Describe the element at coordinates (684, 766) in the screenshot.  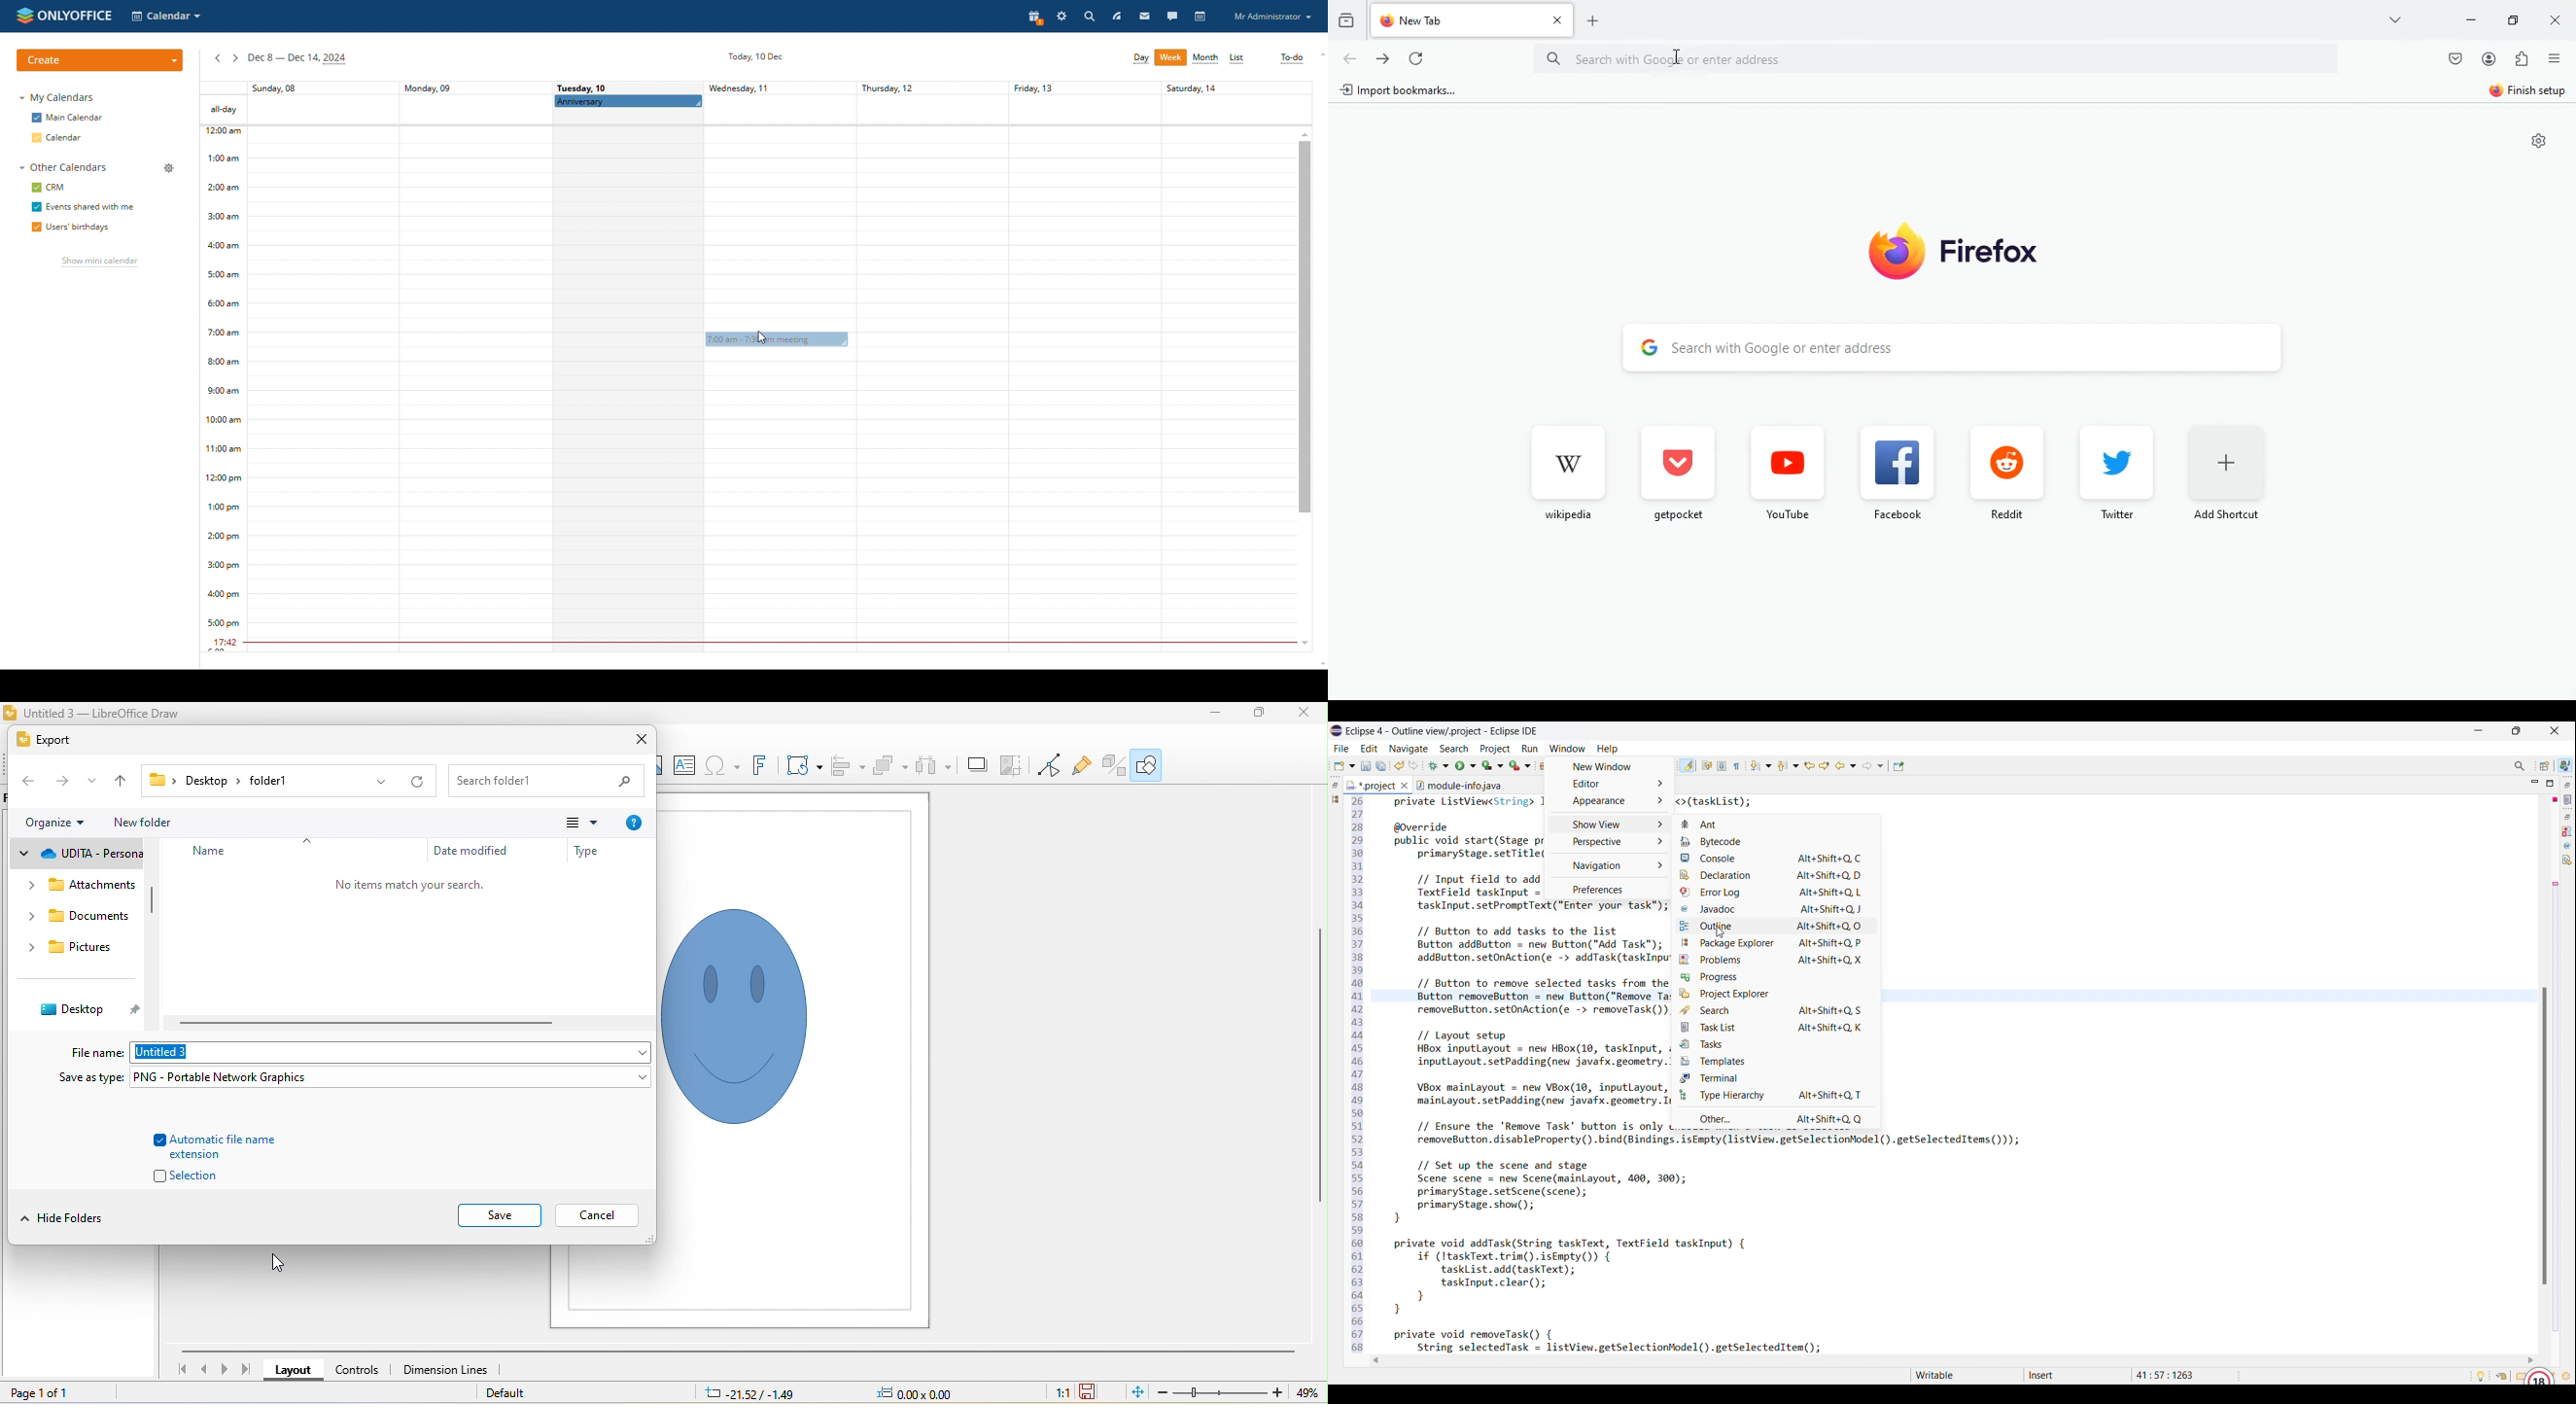
I see `textbox` at that location.